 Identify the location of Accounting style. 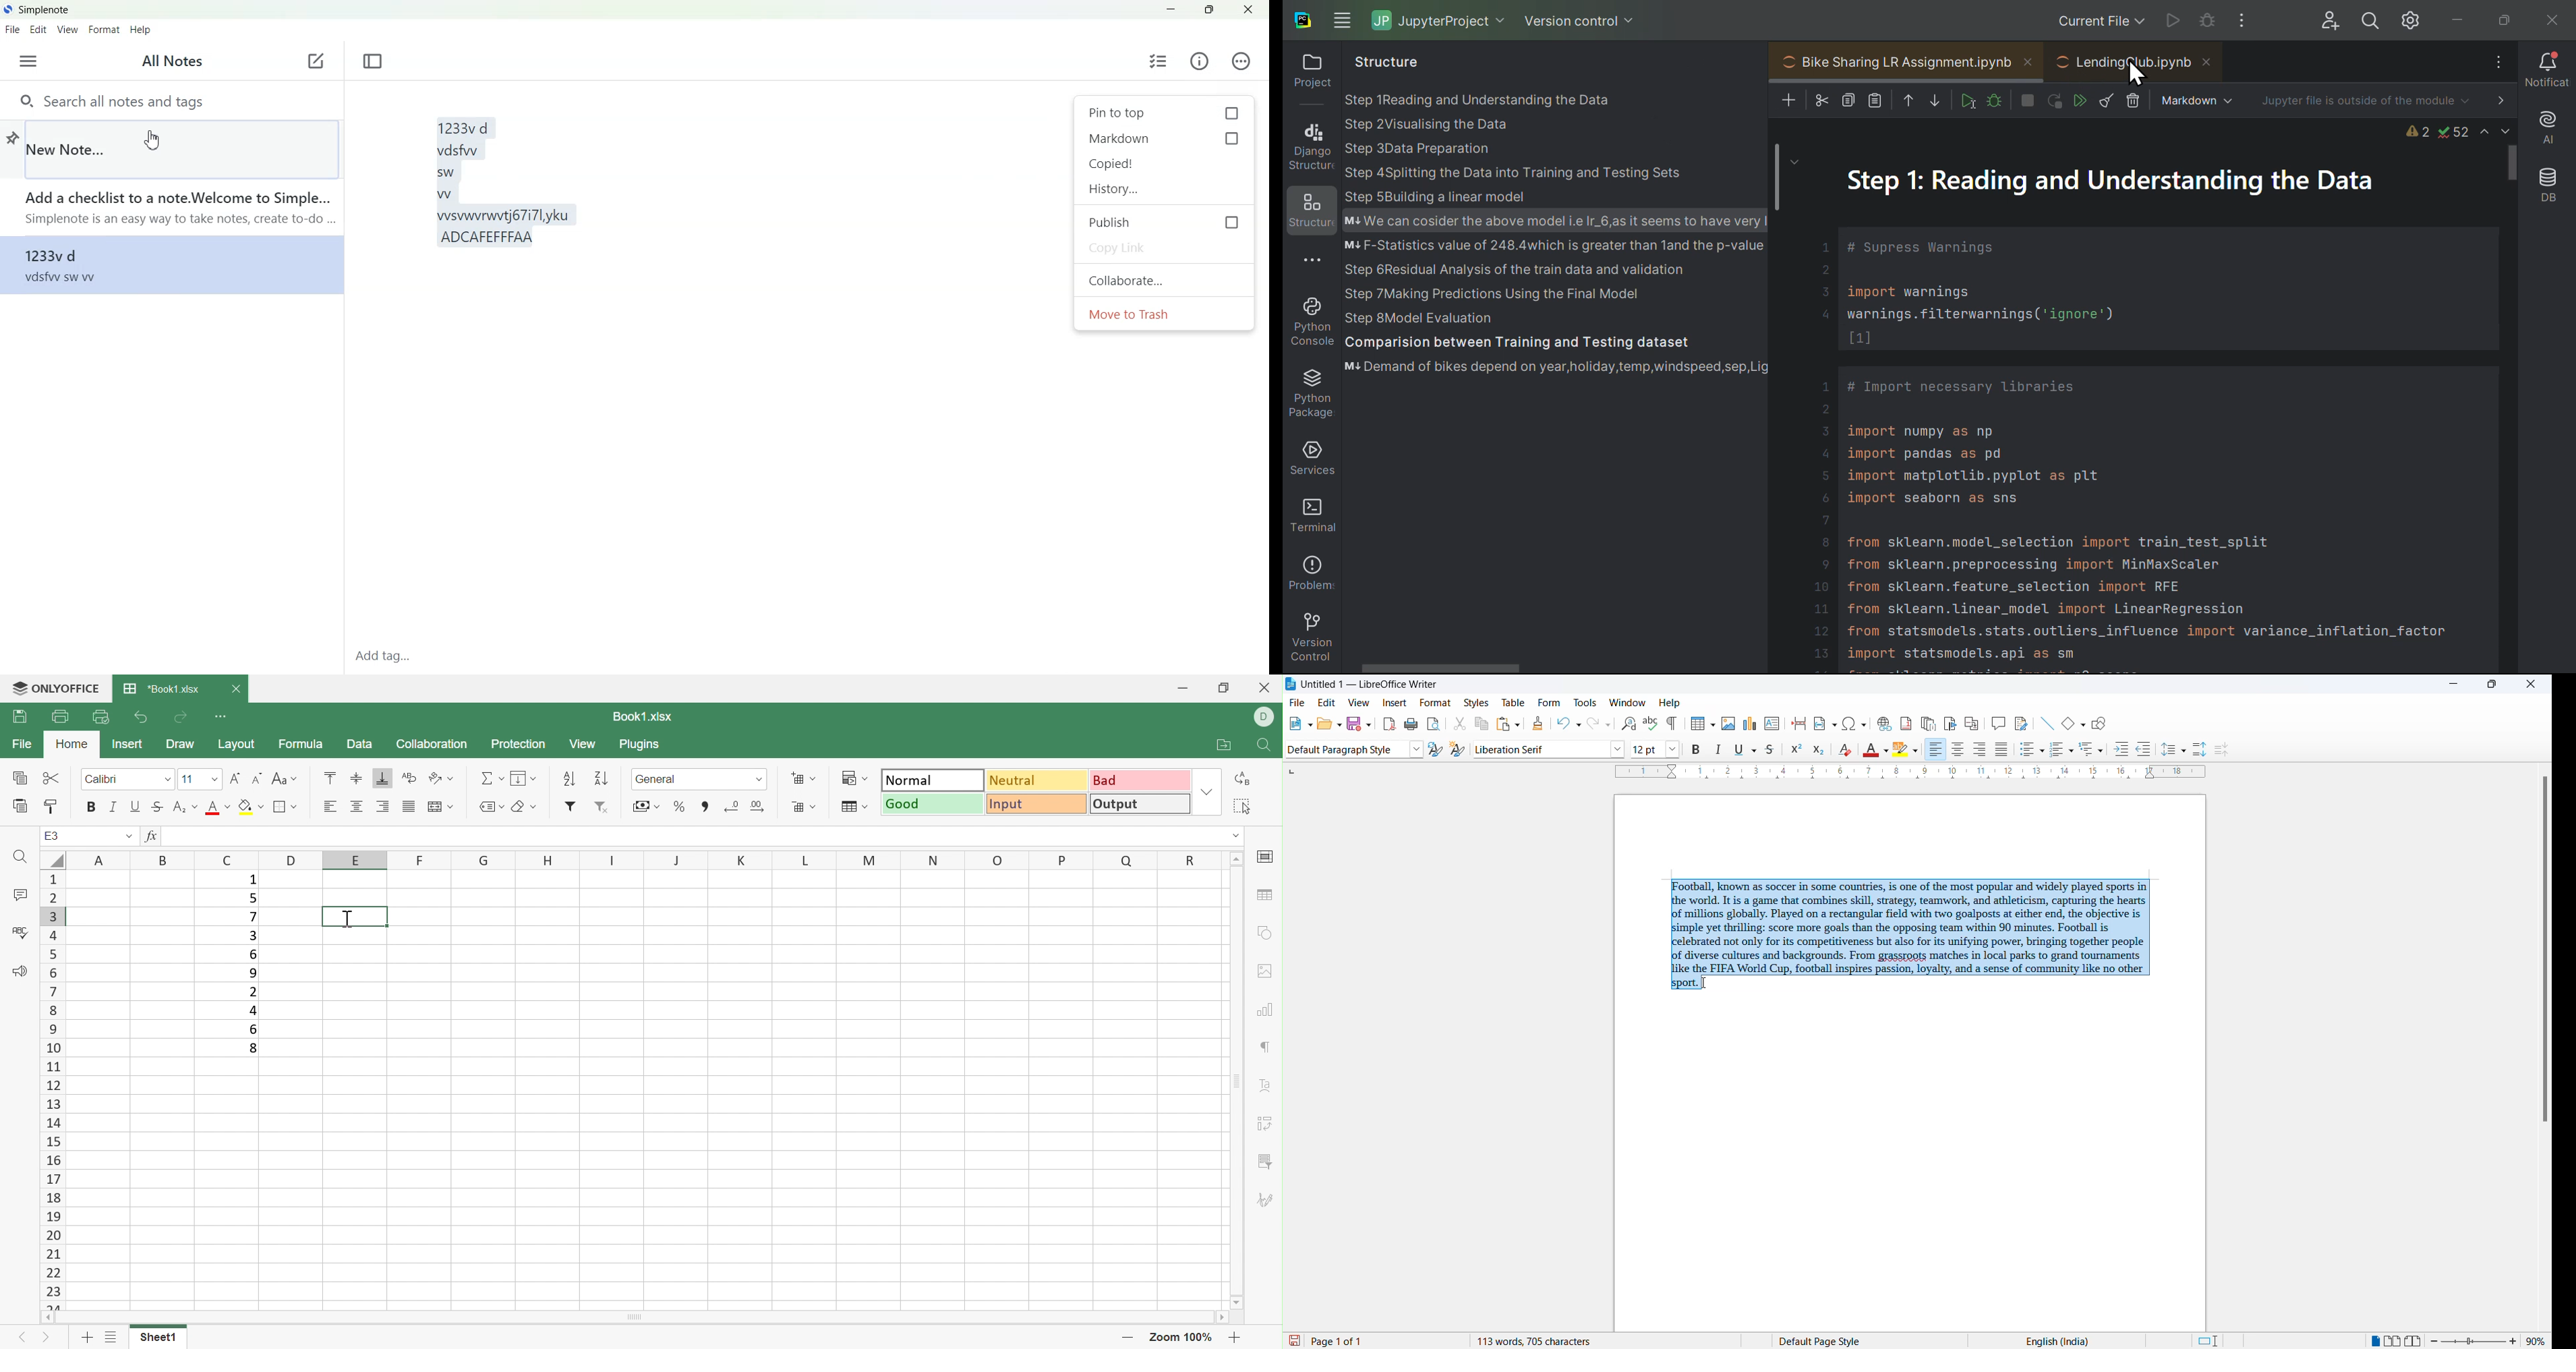
(648, 808).